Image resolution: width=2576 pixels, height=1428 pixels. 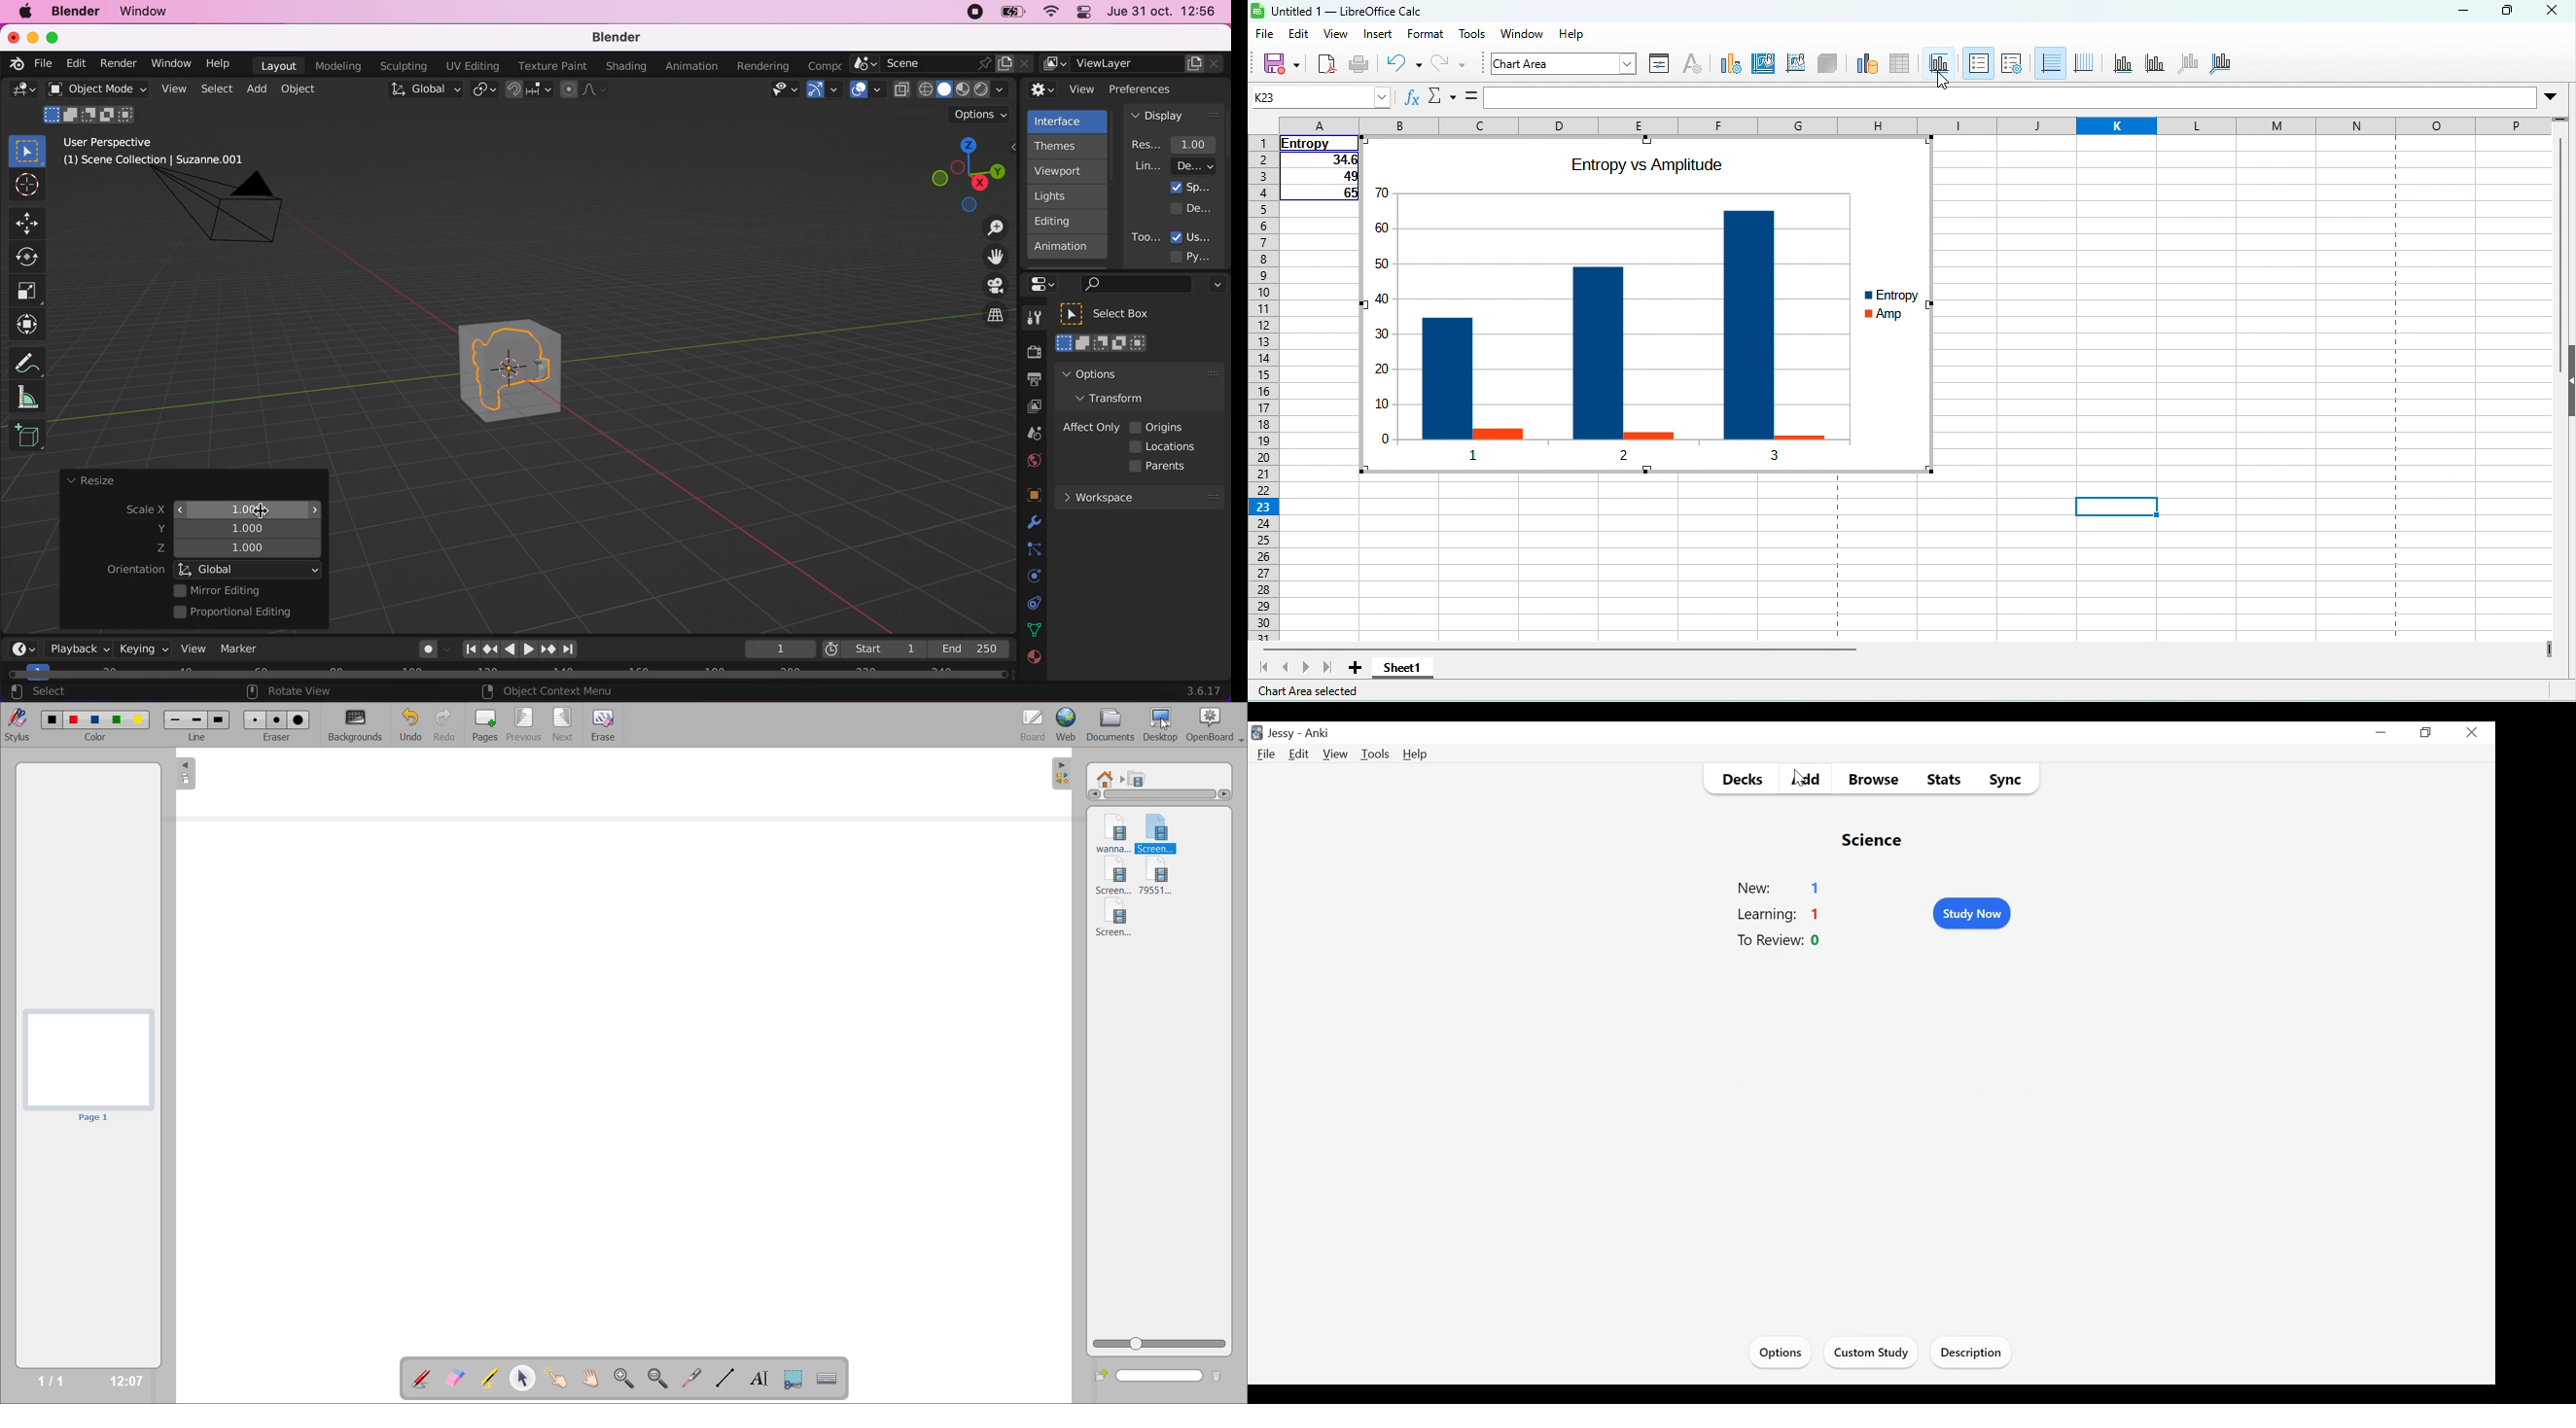 What do you see at coordinates (2546, 648) in the screenshot?
I see `drag to view columns` at bounding box center [2546, 648].